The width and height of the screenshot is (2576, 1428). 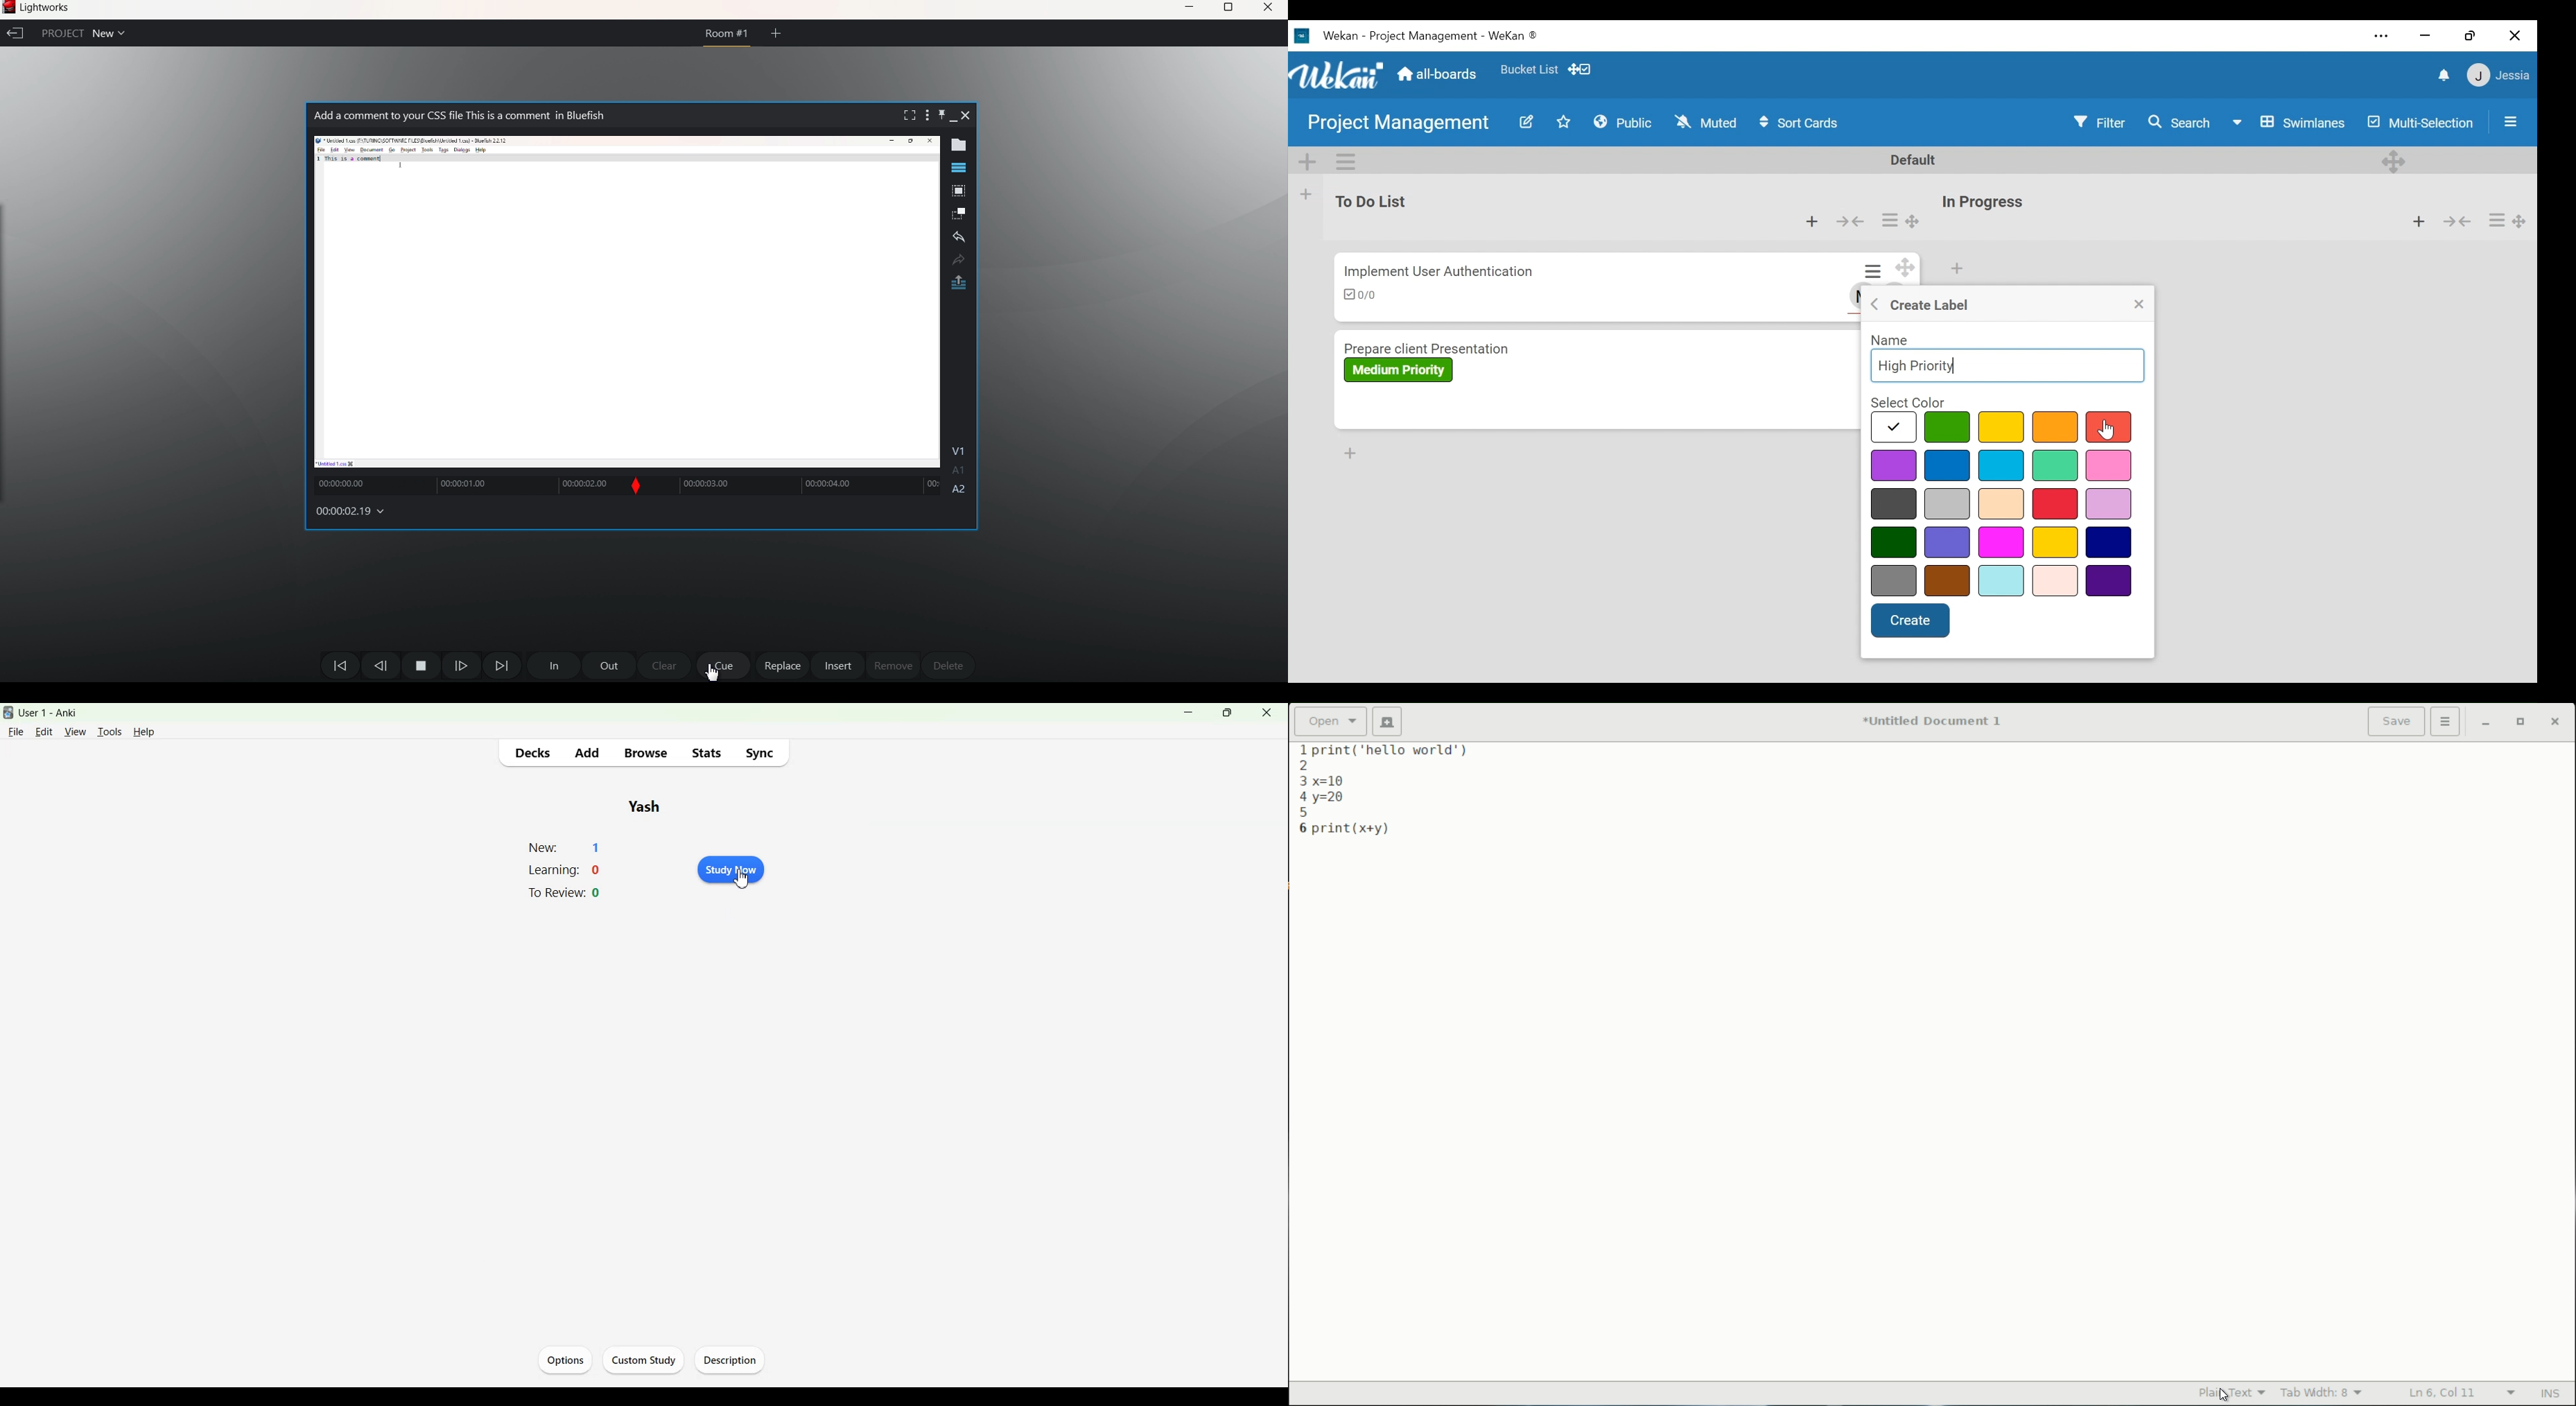 I want to click on Wekan Desktop Icon, so click(x=1422, y=34).